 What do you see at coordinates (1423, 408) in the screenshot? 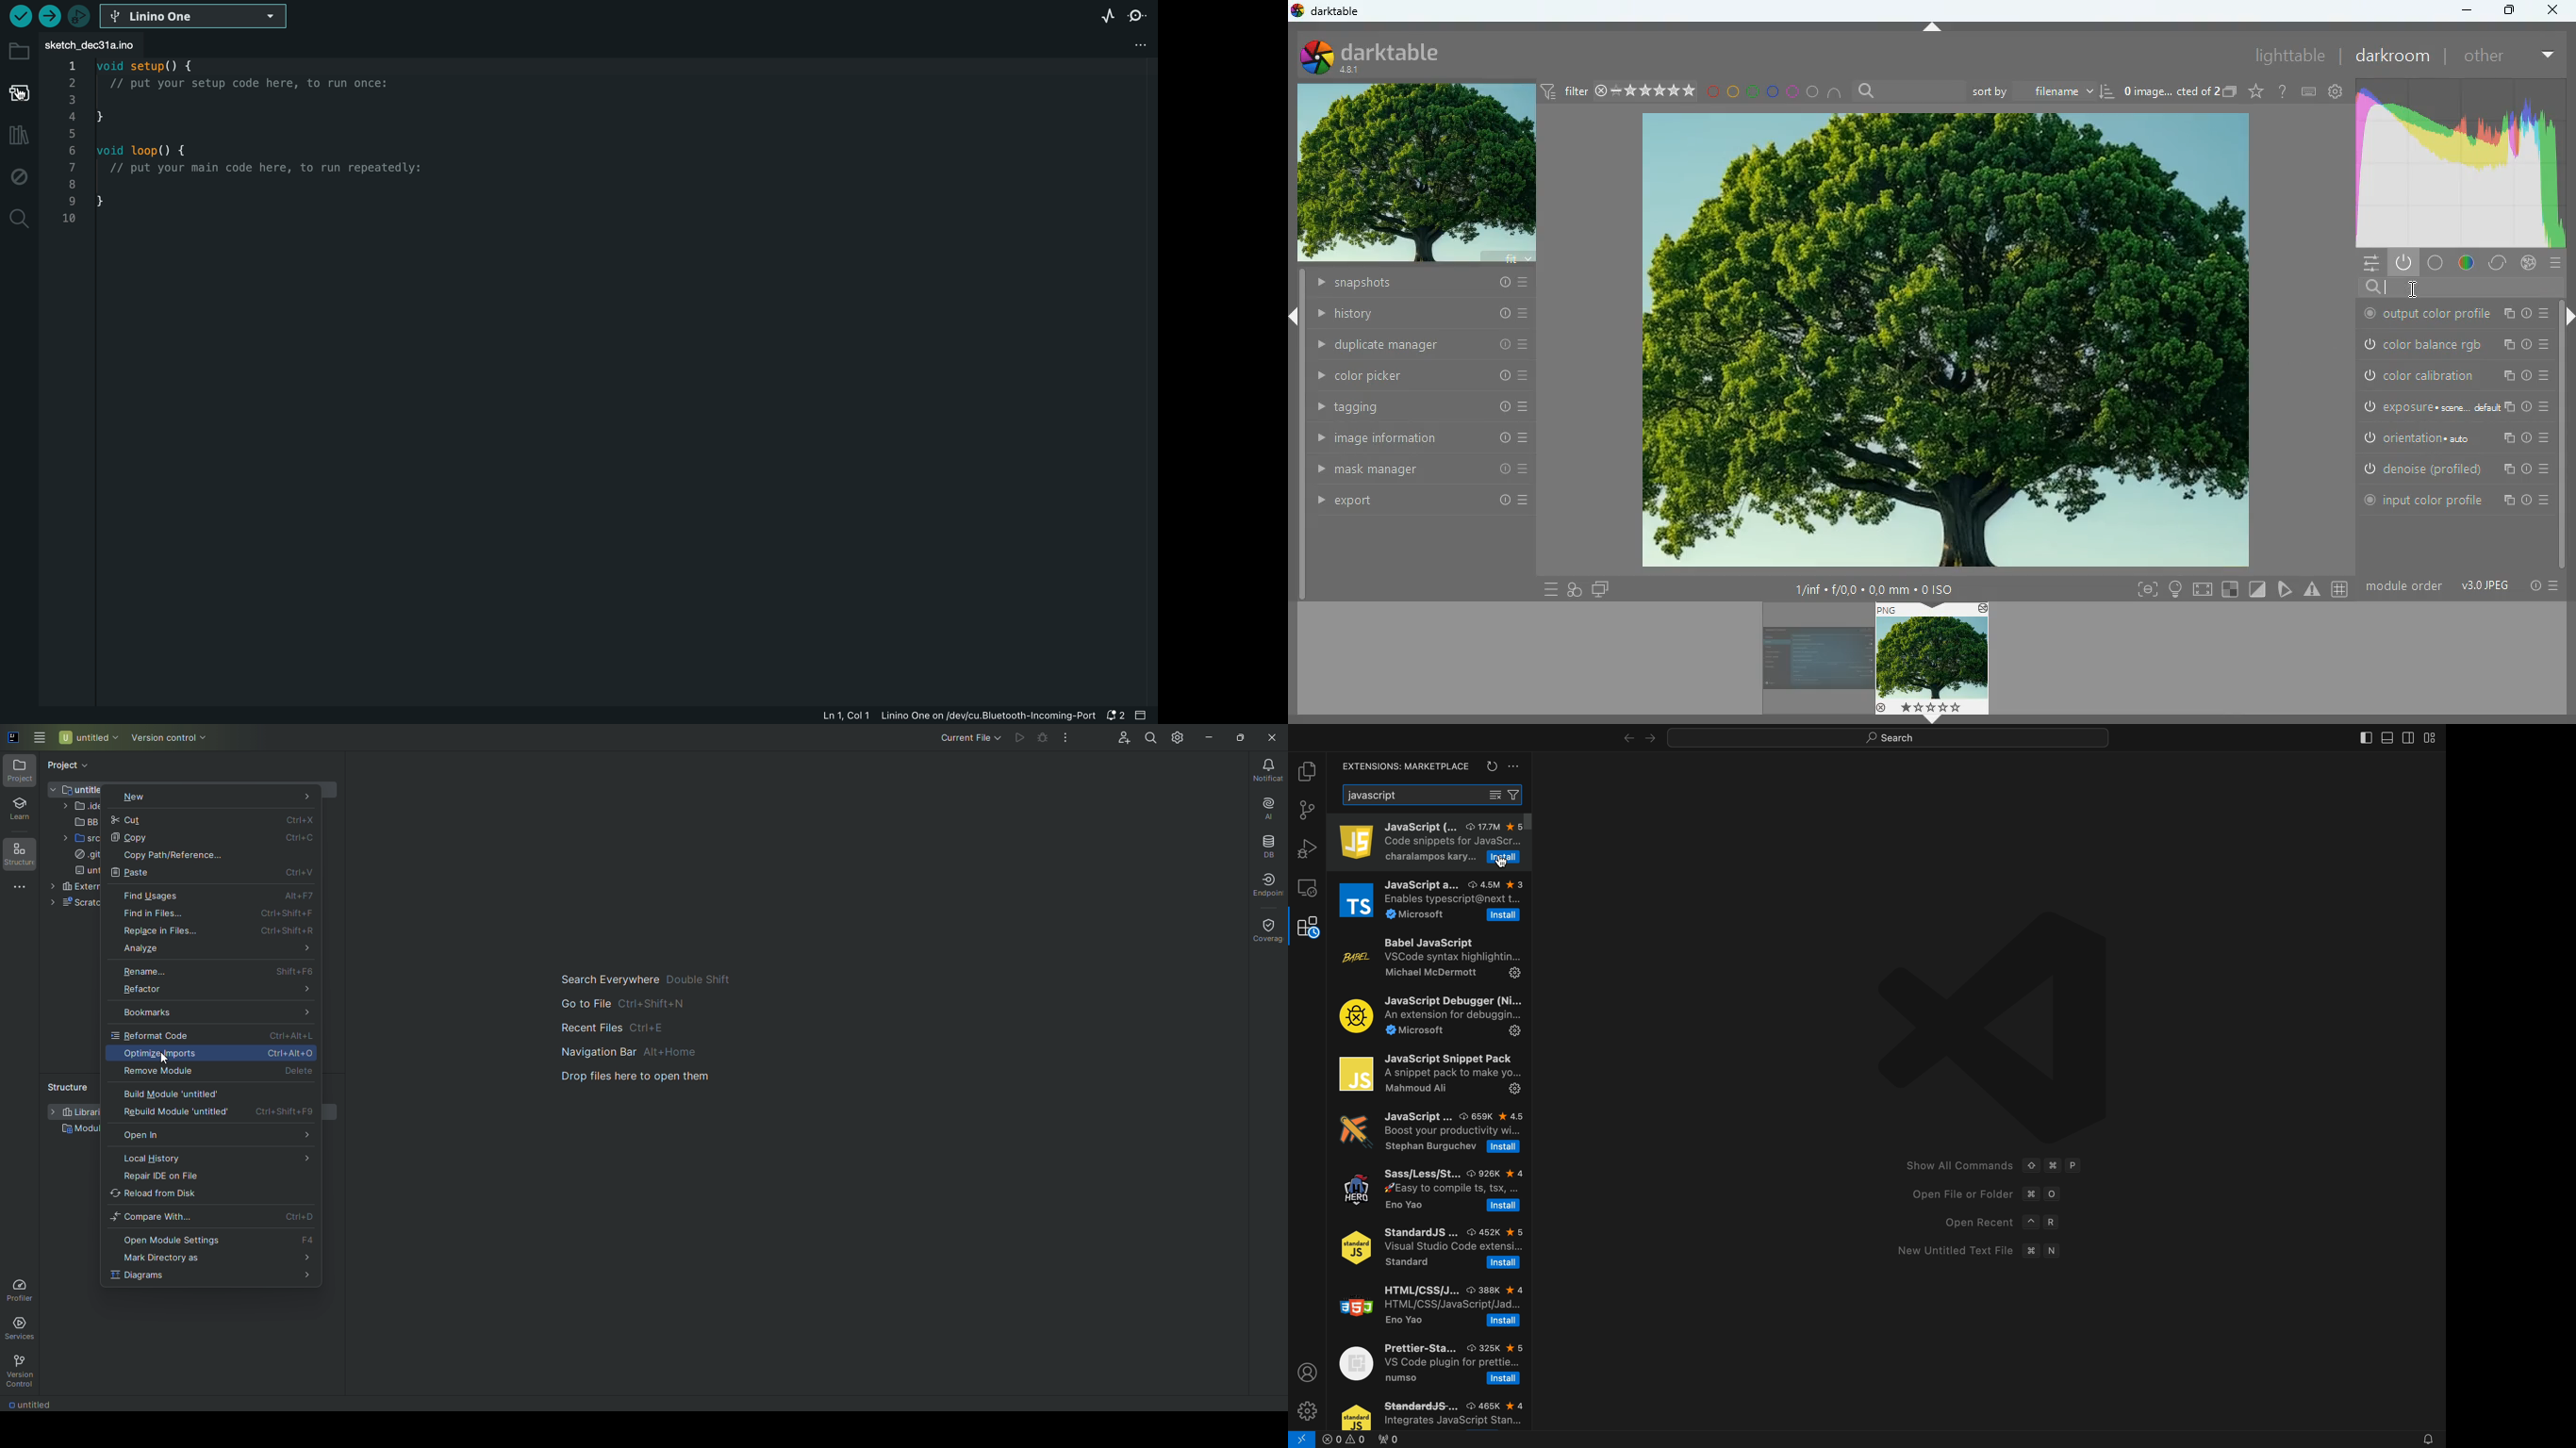
I see `tagging` at bounding box center [1423, 408].